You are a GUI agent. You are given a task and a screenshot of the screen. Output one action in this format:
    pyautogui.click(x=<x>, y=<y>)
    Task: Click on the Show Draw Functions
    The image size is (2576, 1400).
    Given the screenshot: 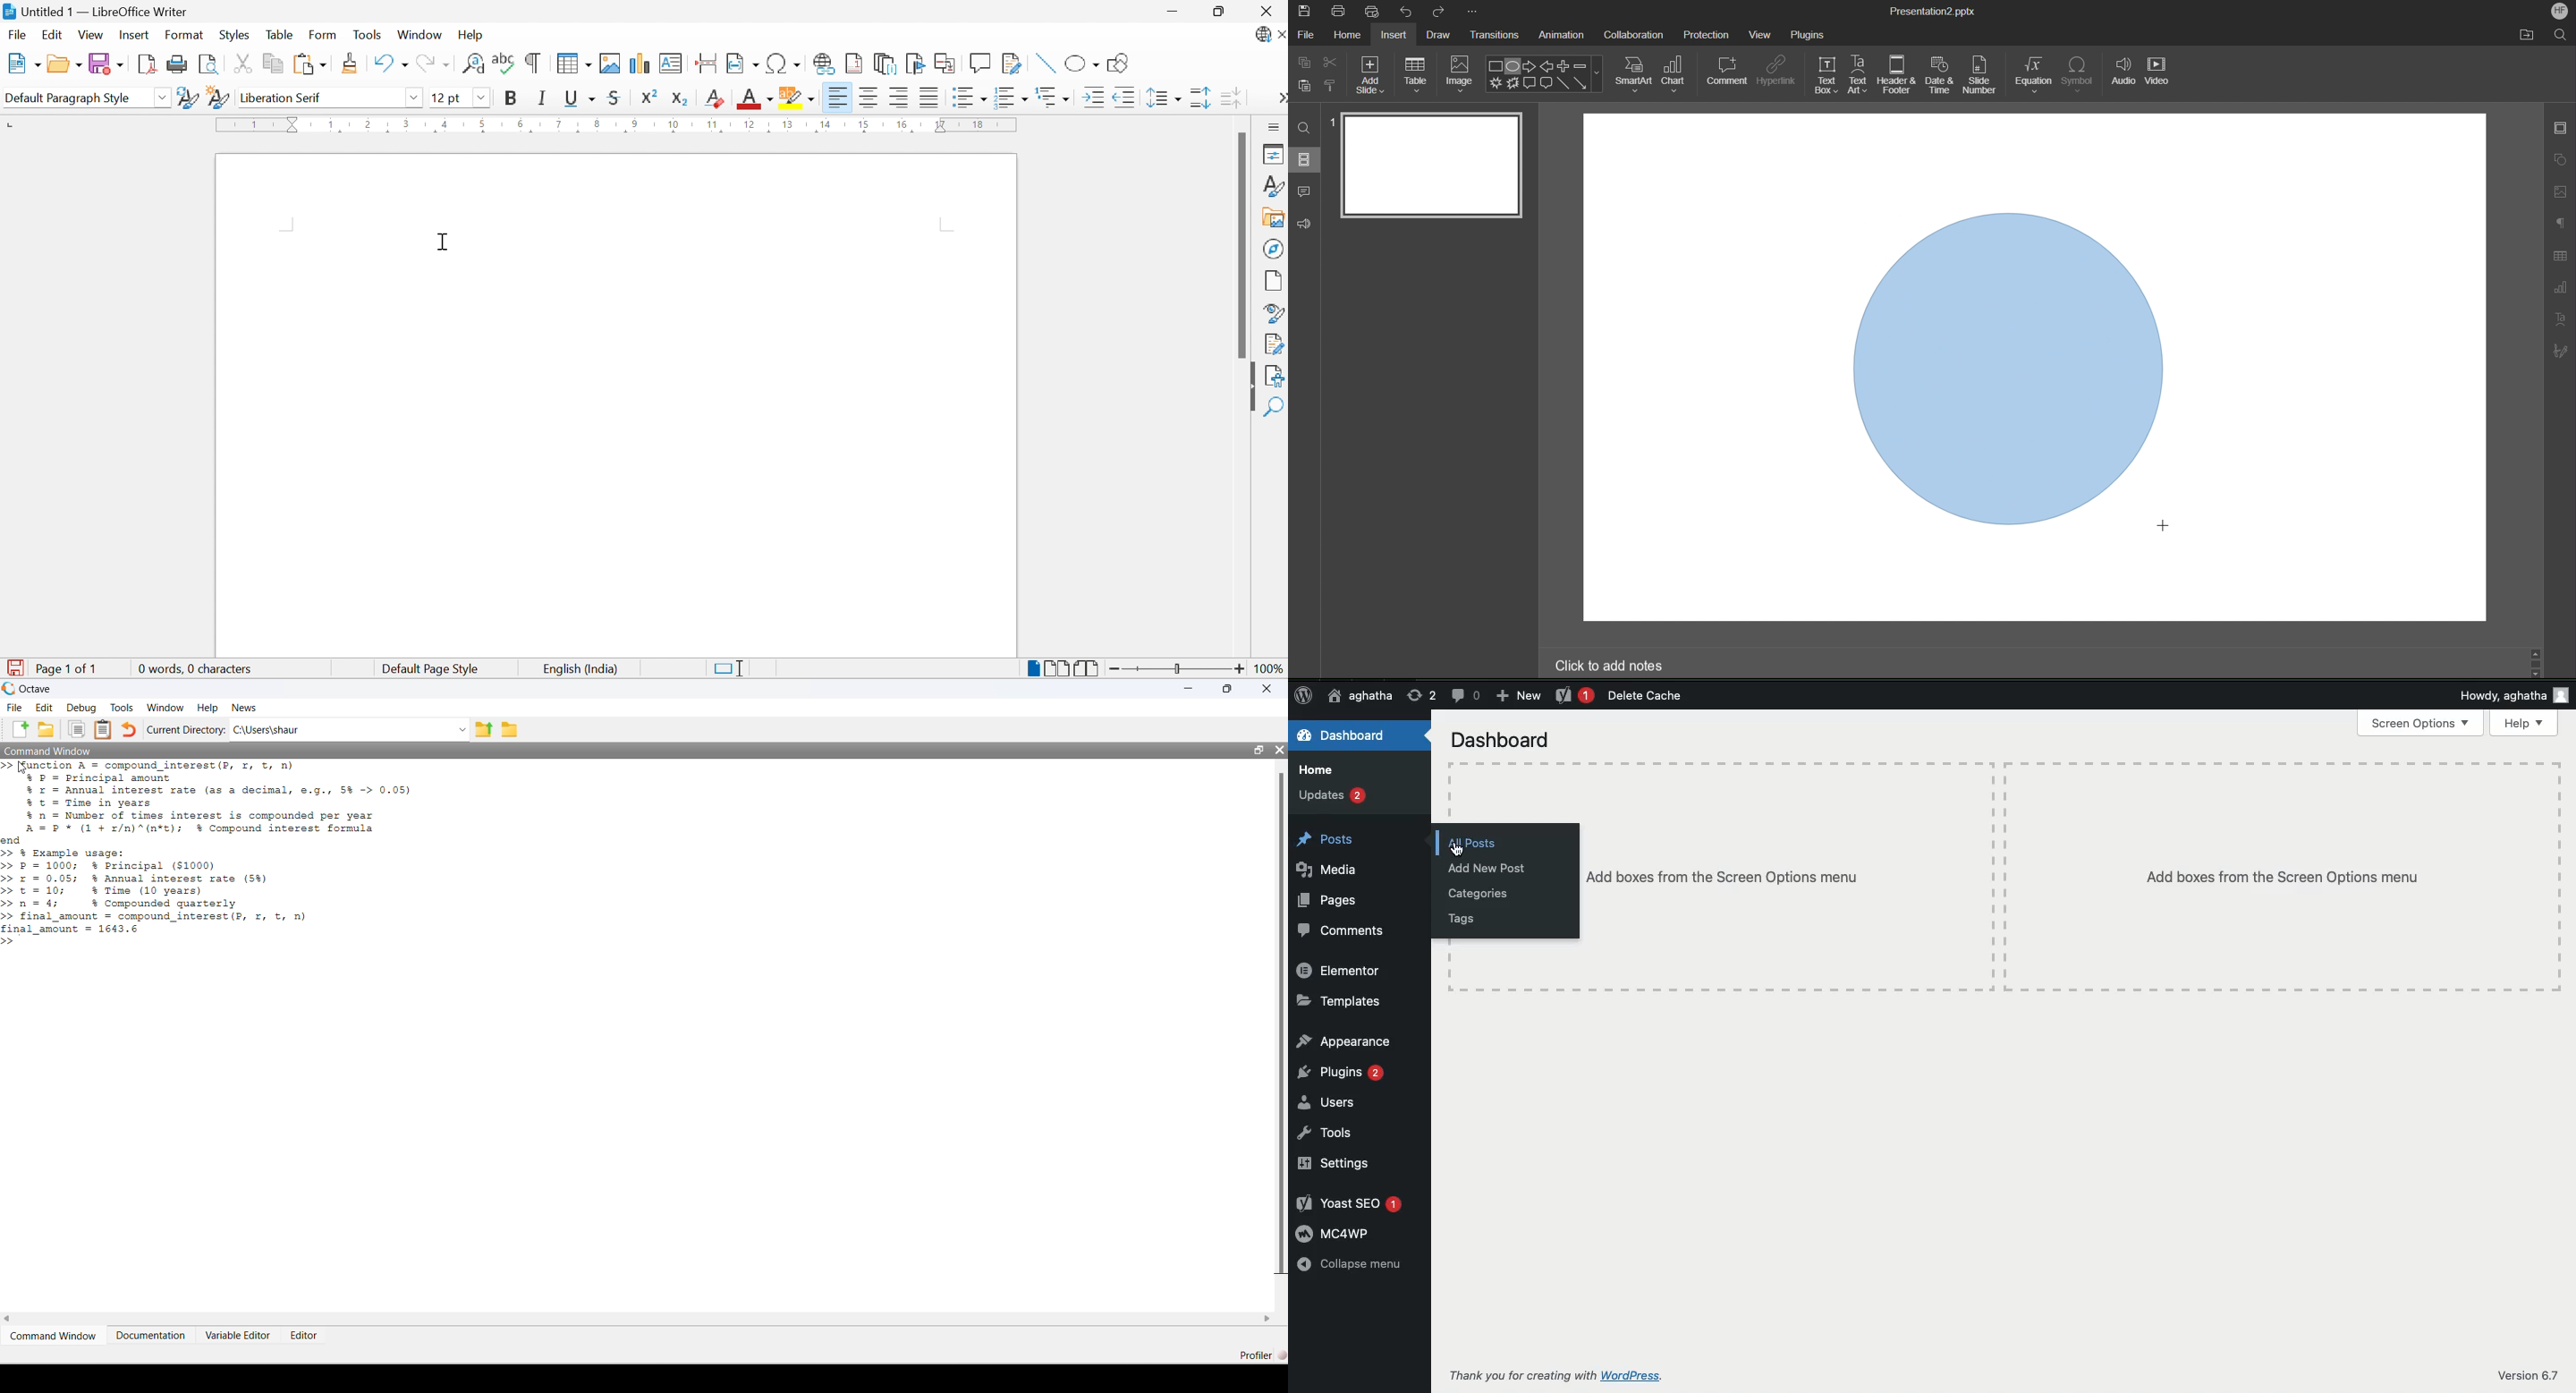 What is the action you would take?
    pyautogui.click(x=1119, y=64)
    